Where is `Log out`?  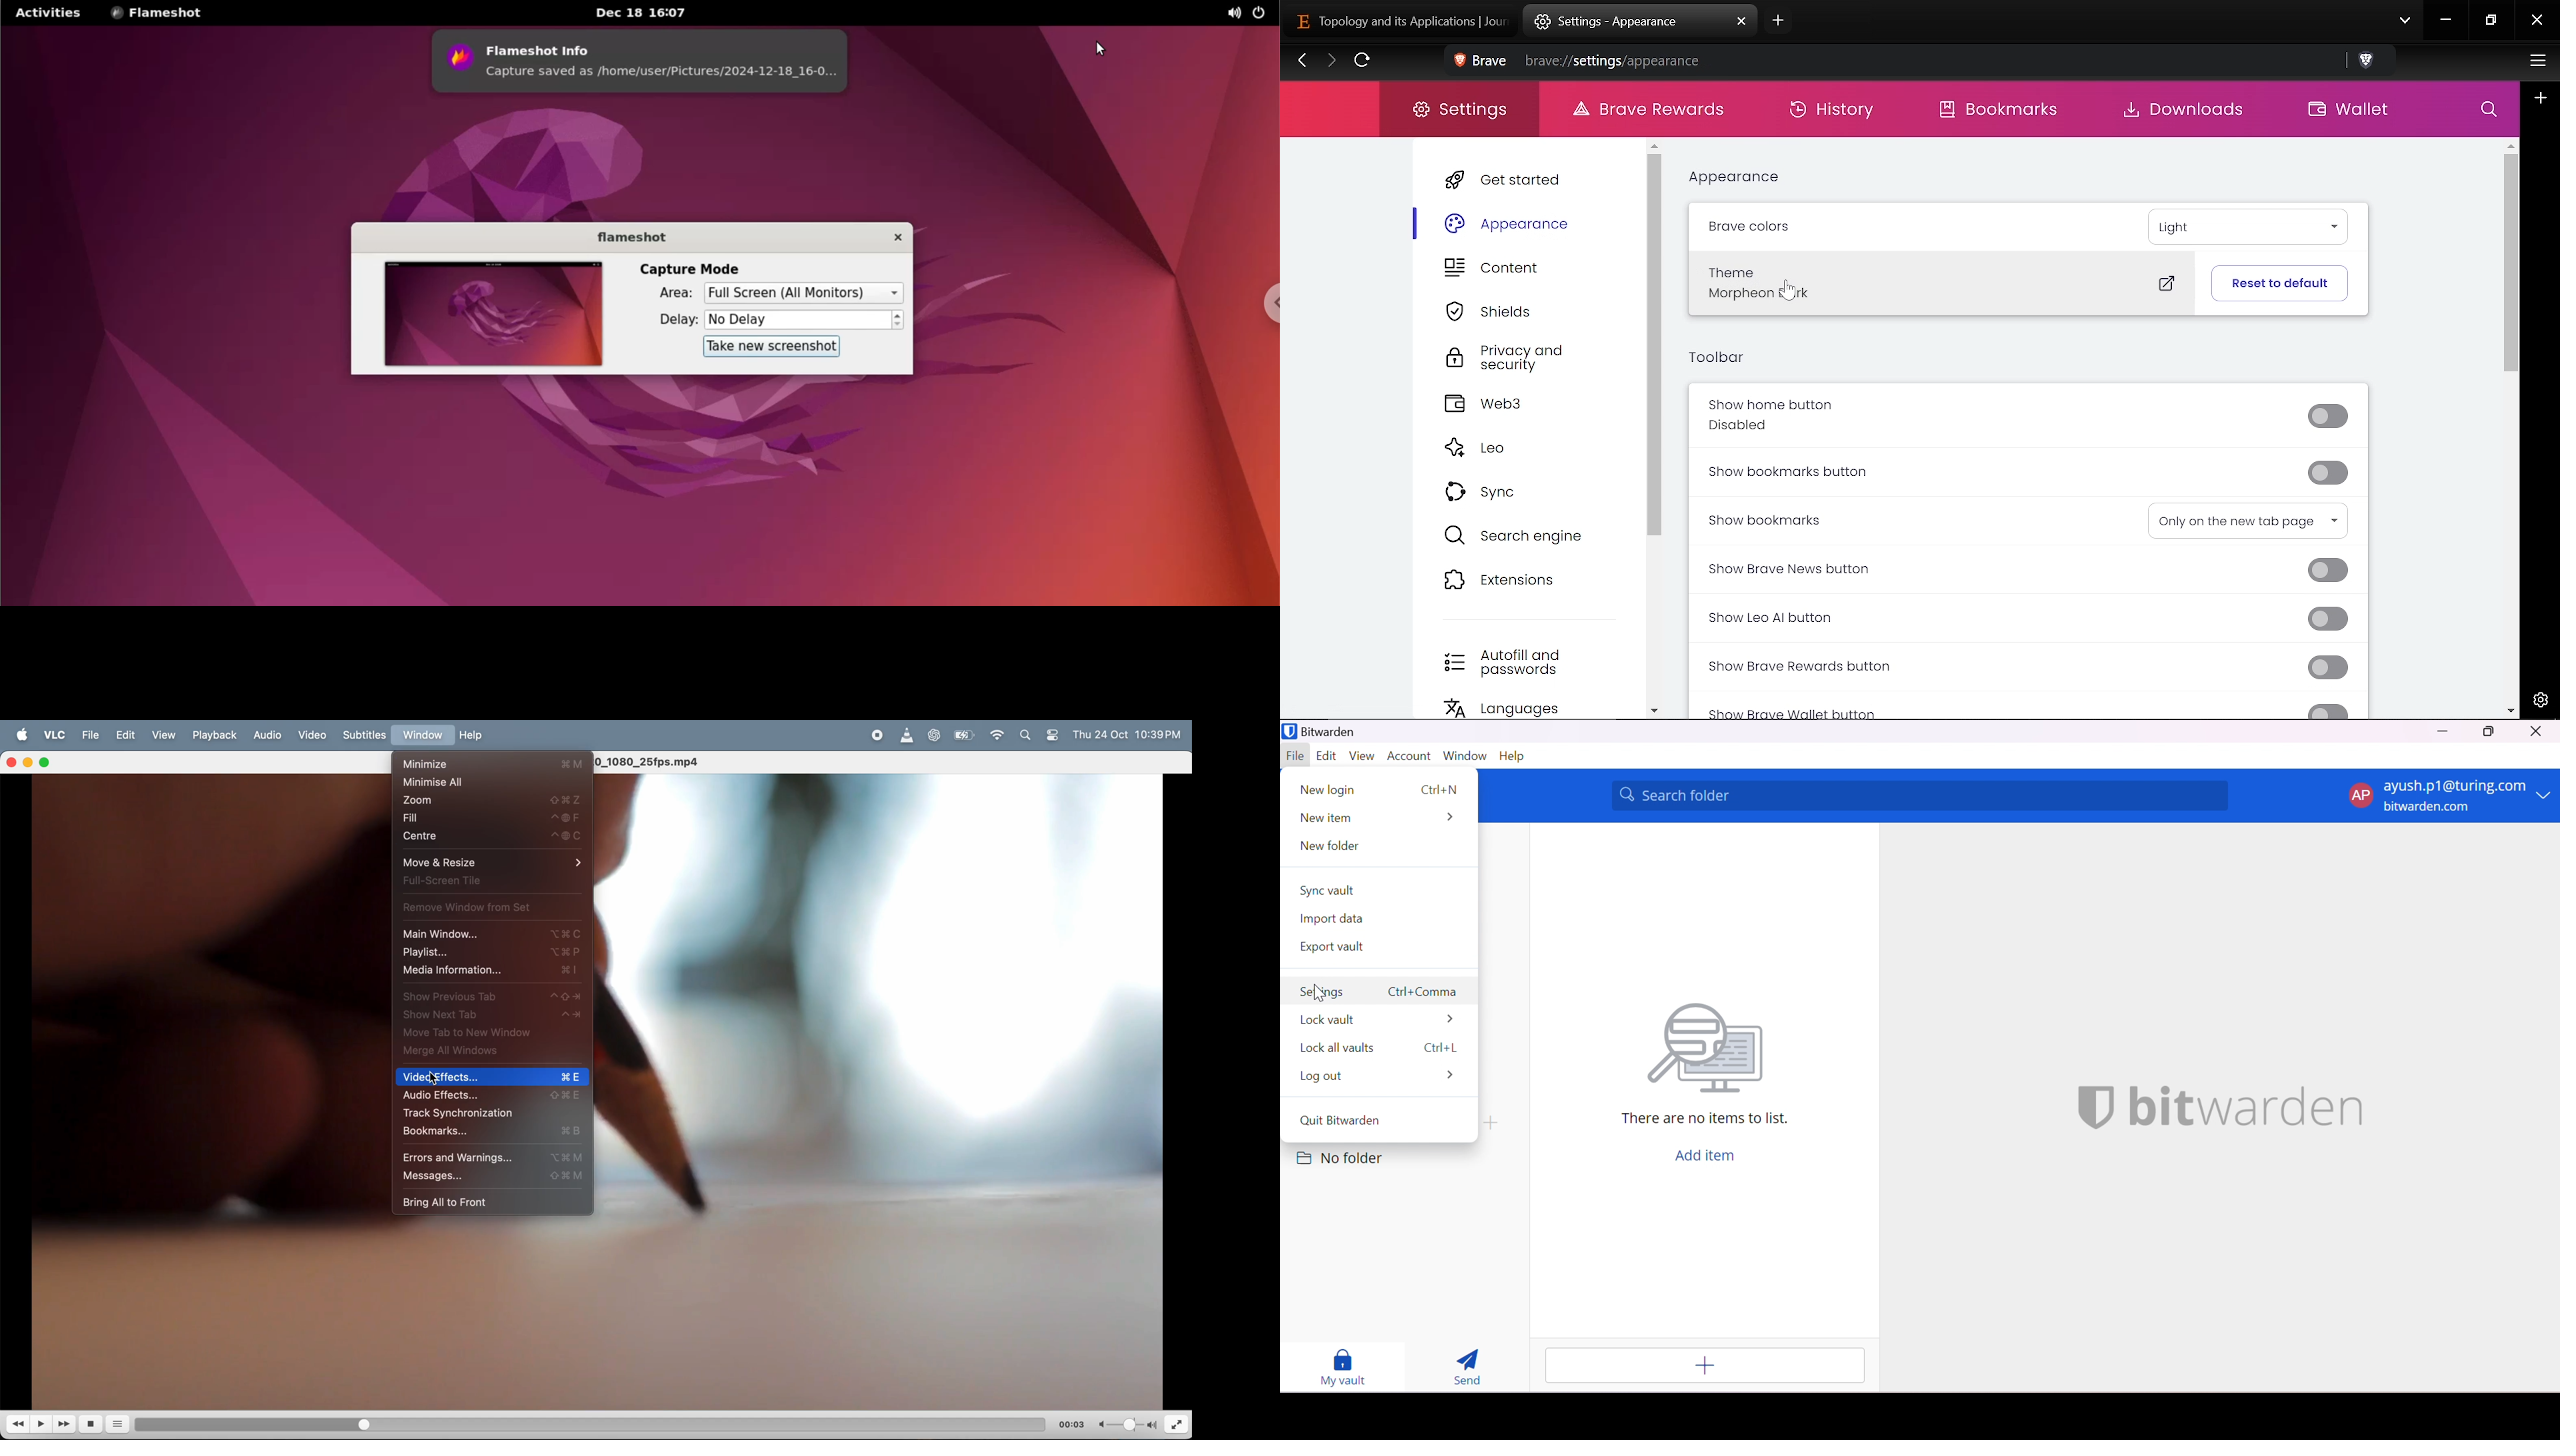
Log out is located at coordinates (1325, 1077).